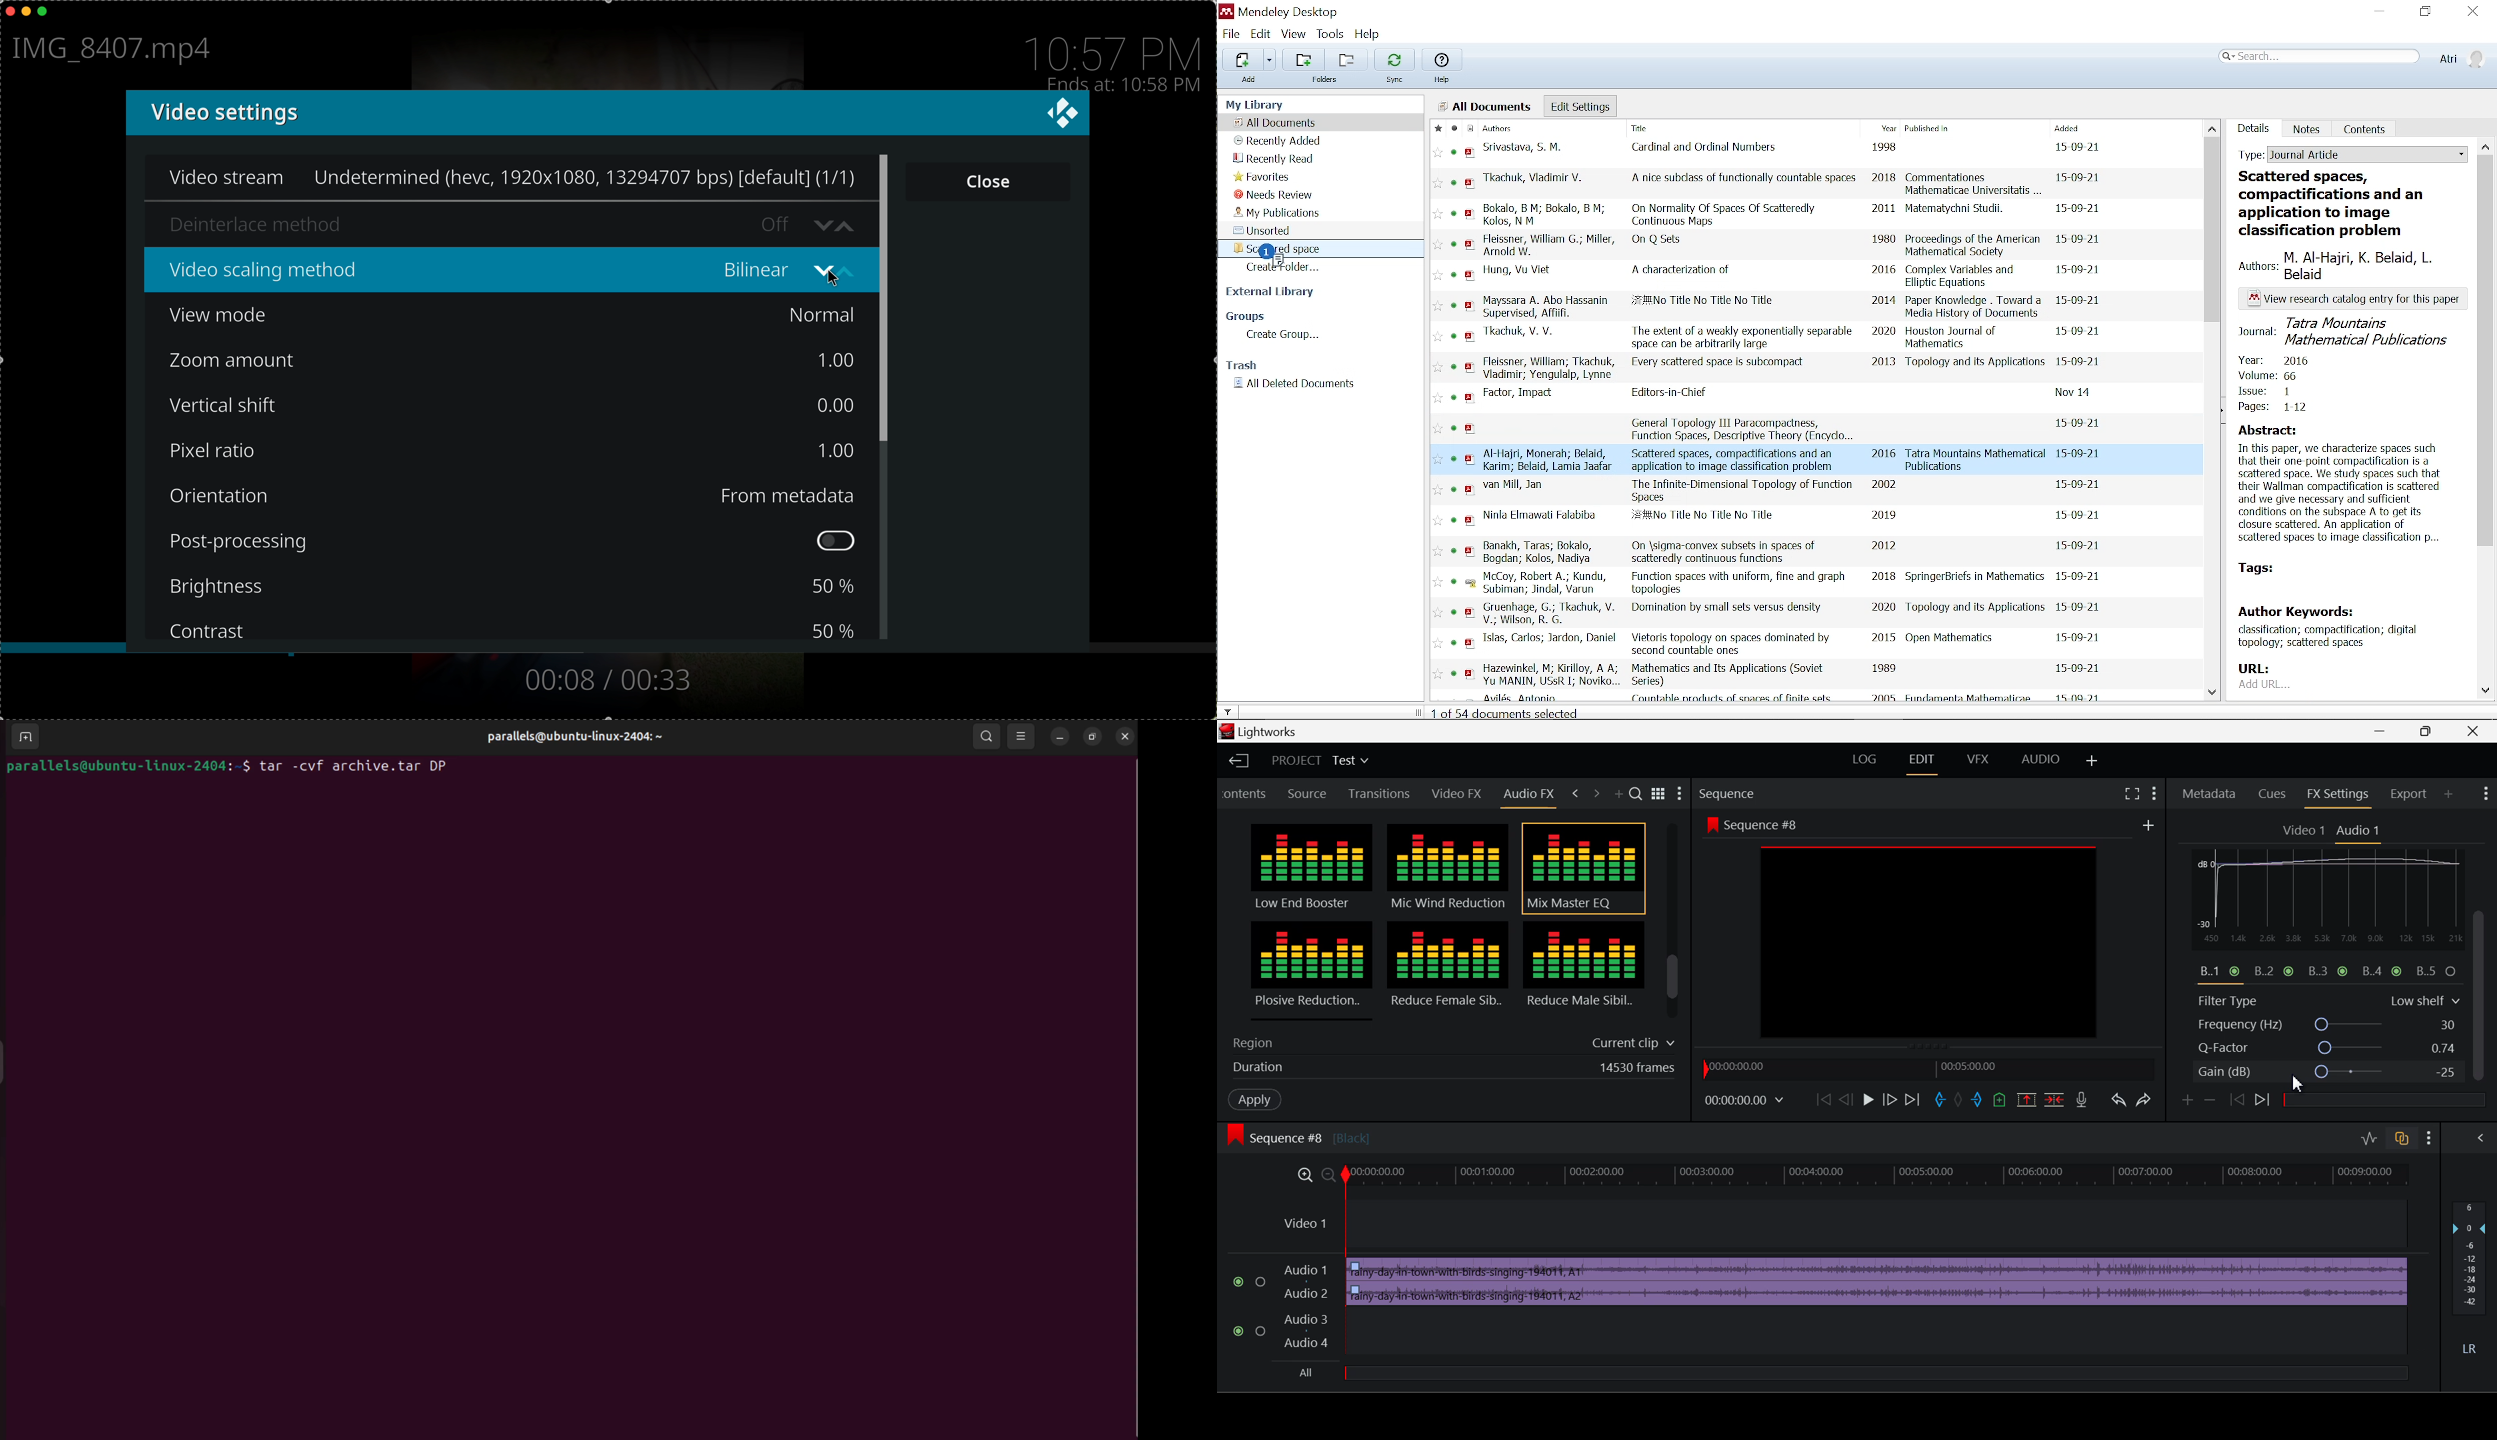 The height and width of the screenshot is (1456, 2520). Describe the element at coordinates (1975, 578) in the screenshot. I see `SpringerBricfs in Mathematics` at that location.